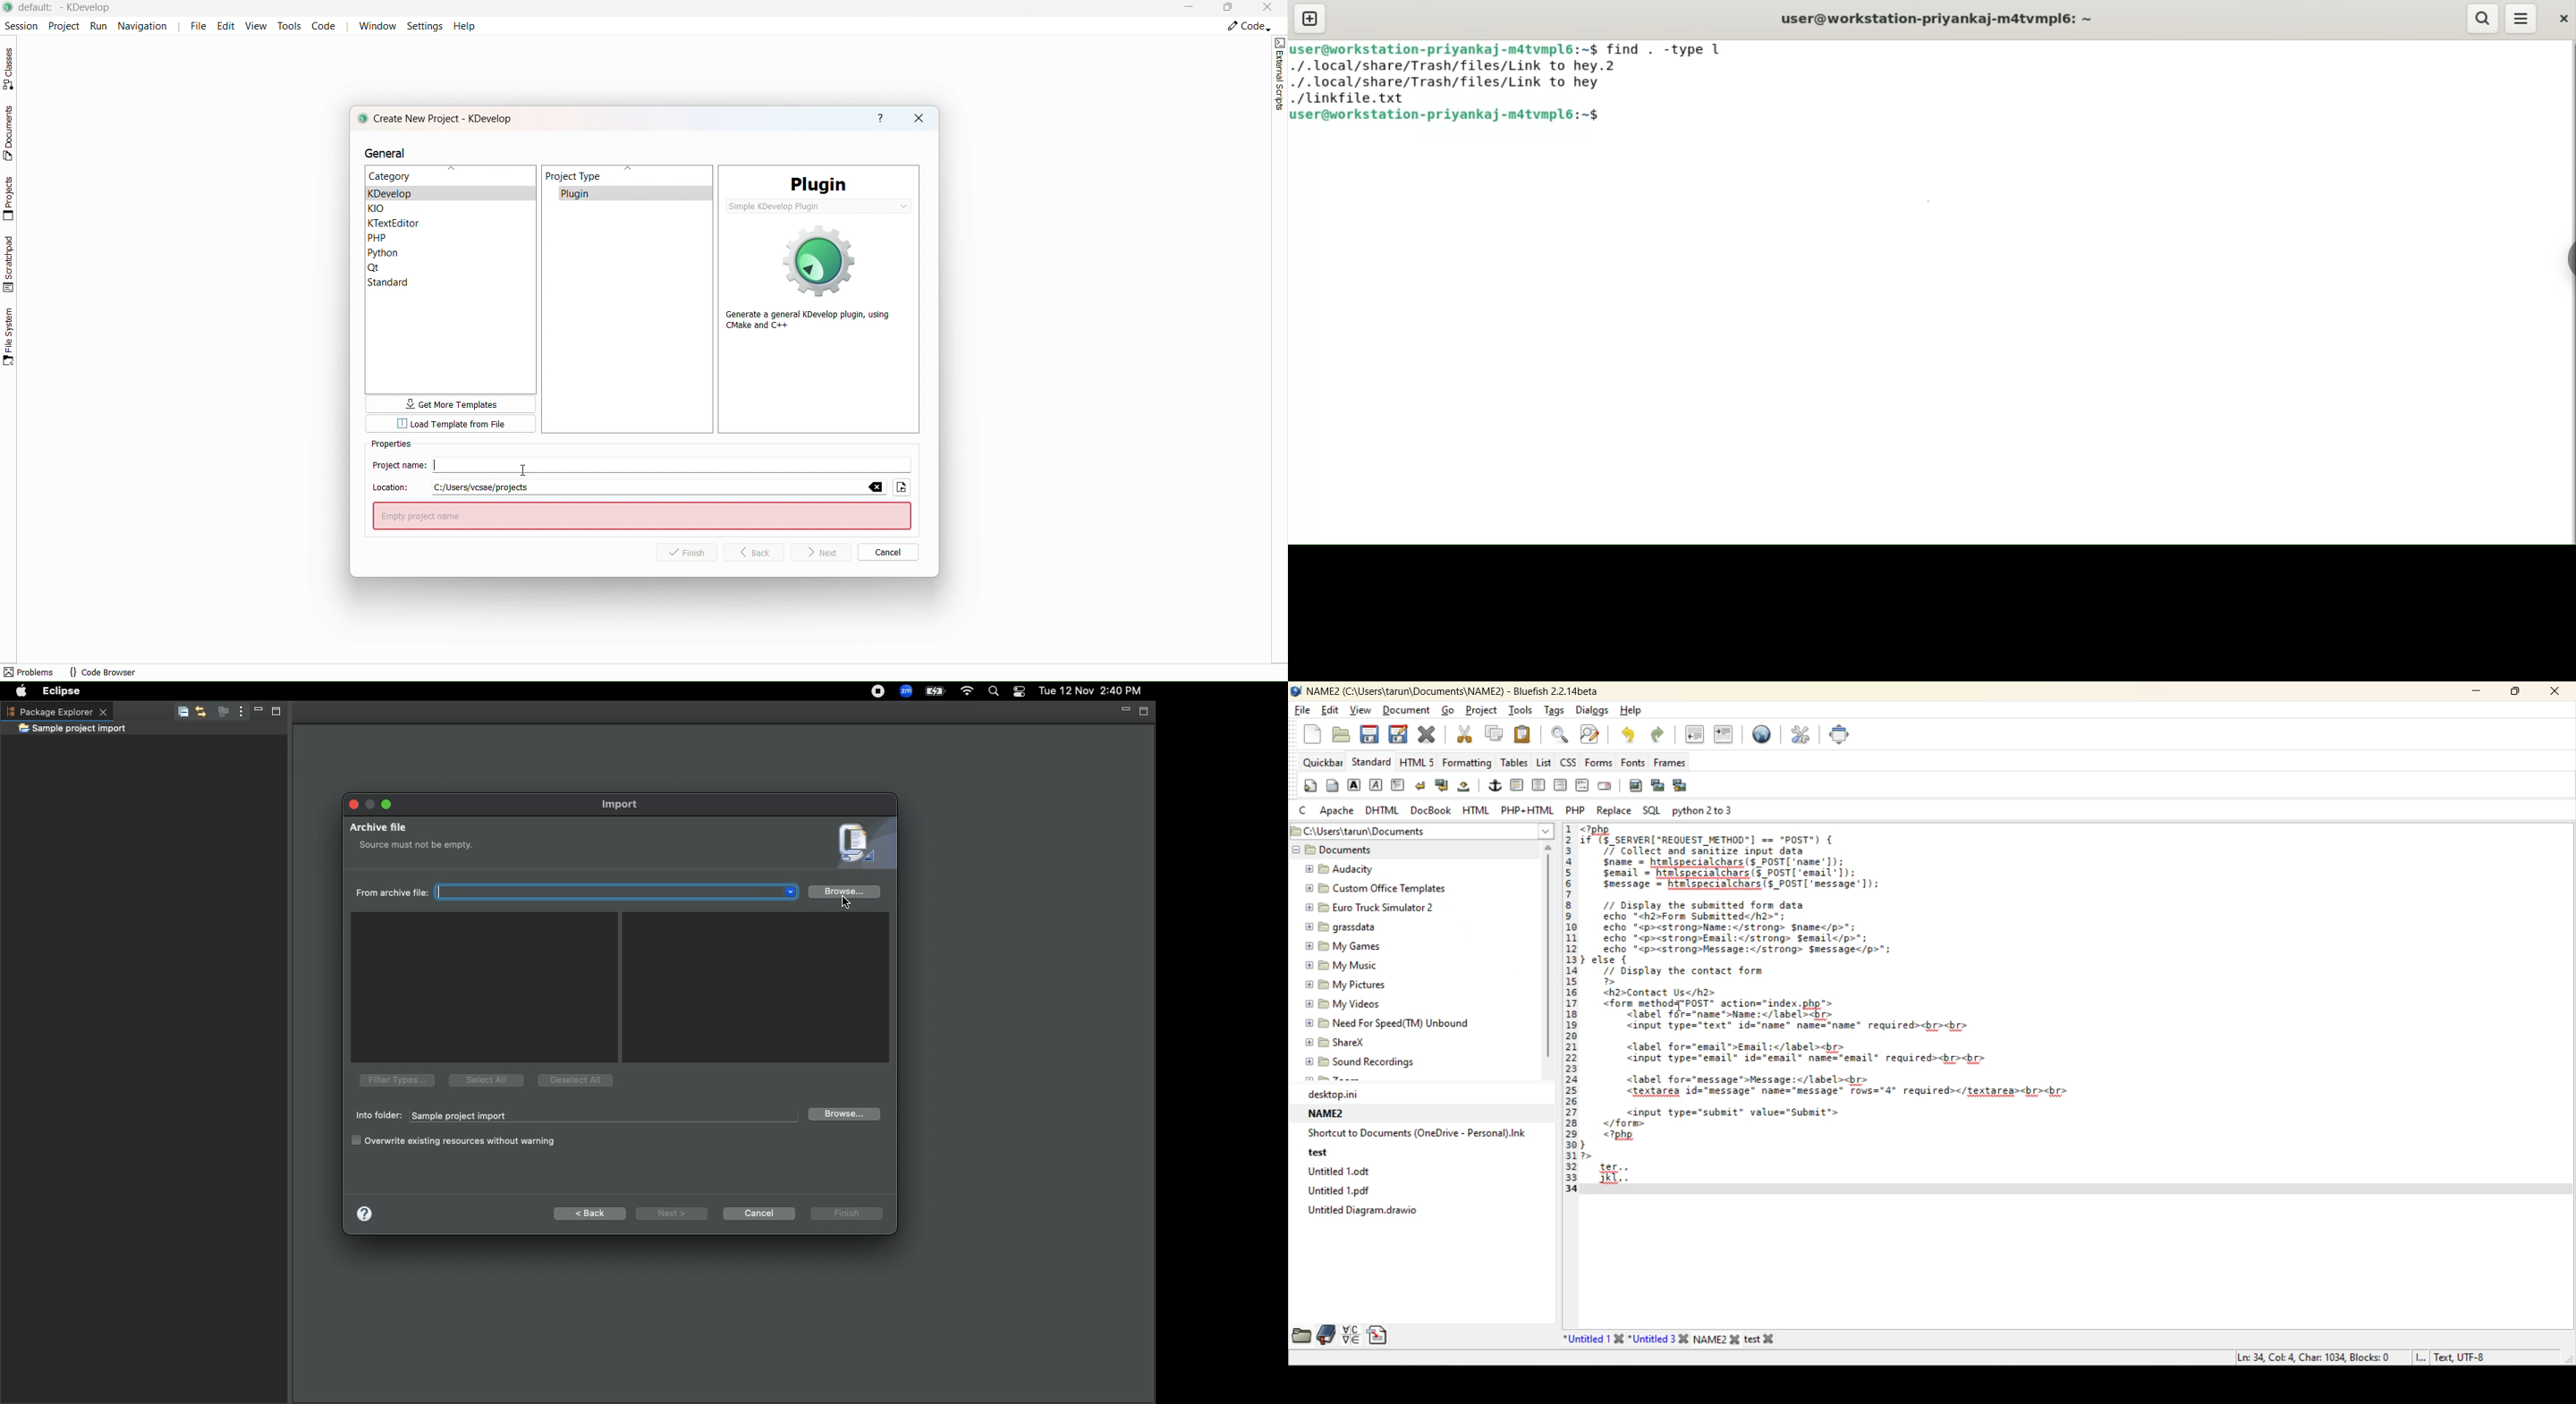 The width and height of the screenshot is (2576, 1428). What do you see at coordinates (1351, 928) in the screenshot?
I see `grassdata` at bounding box center [1351, 928].